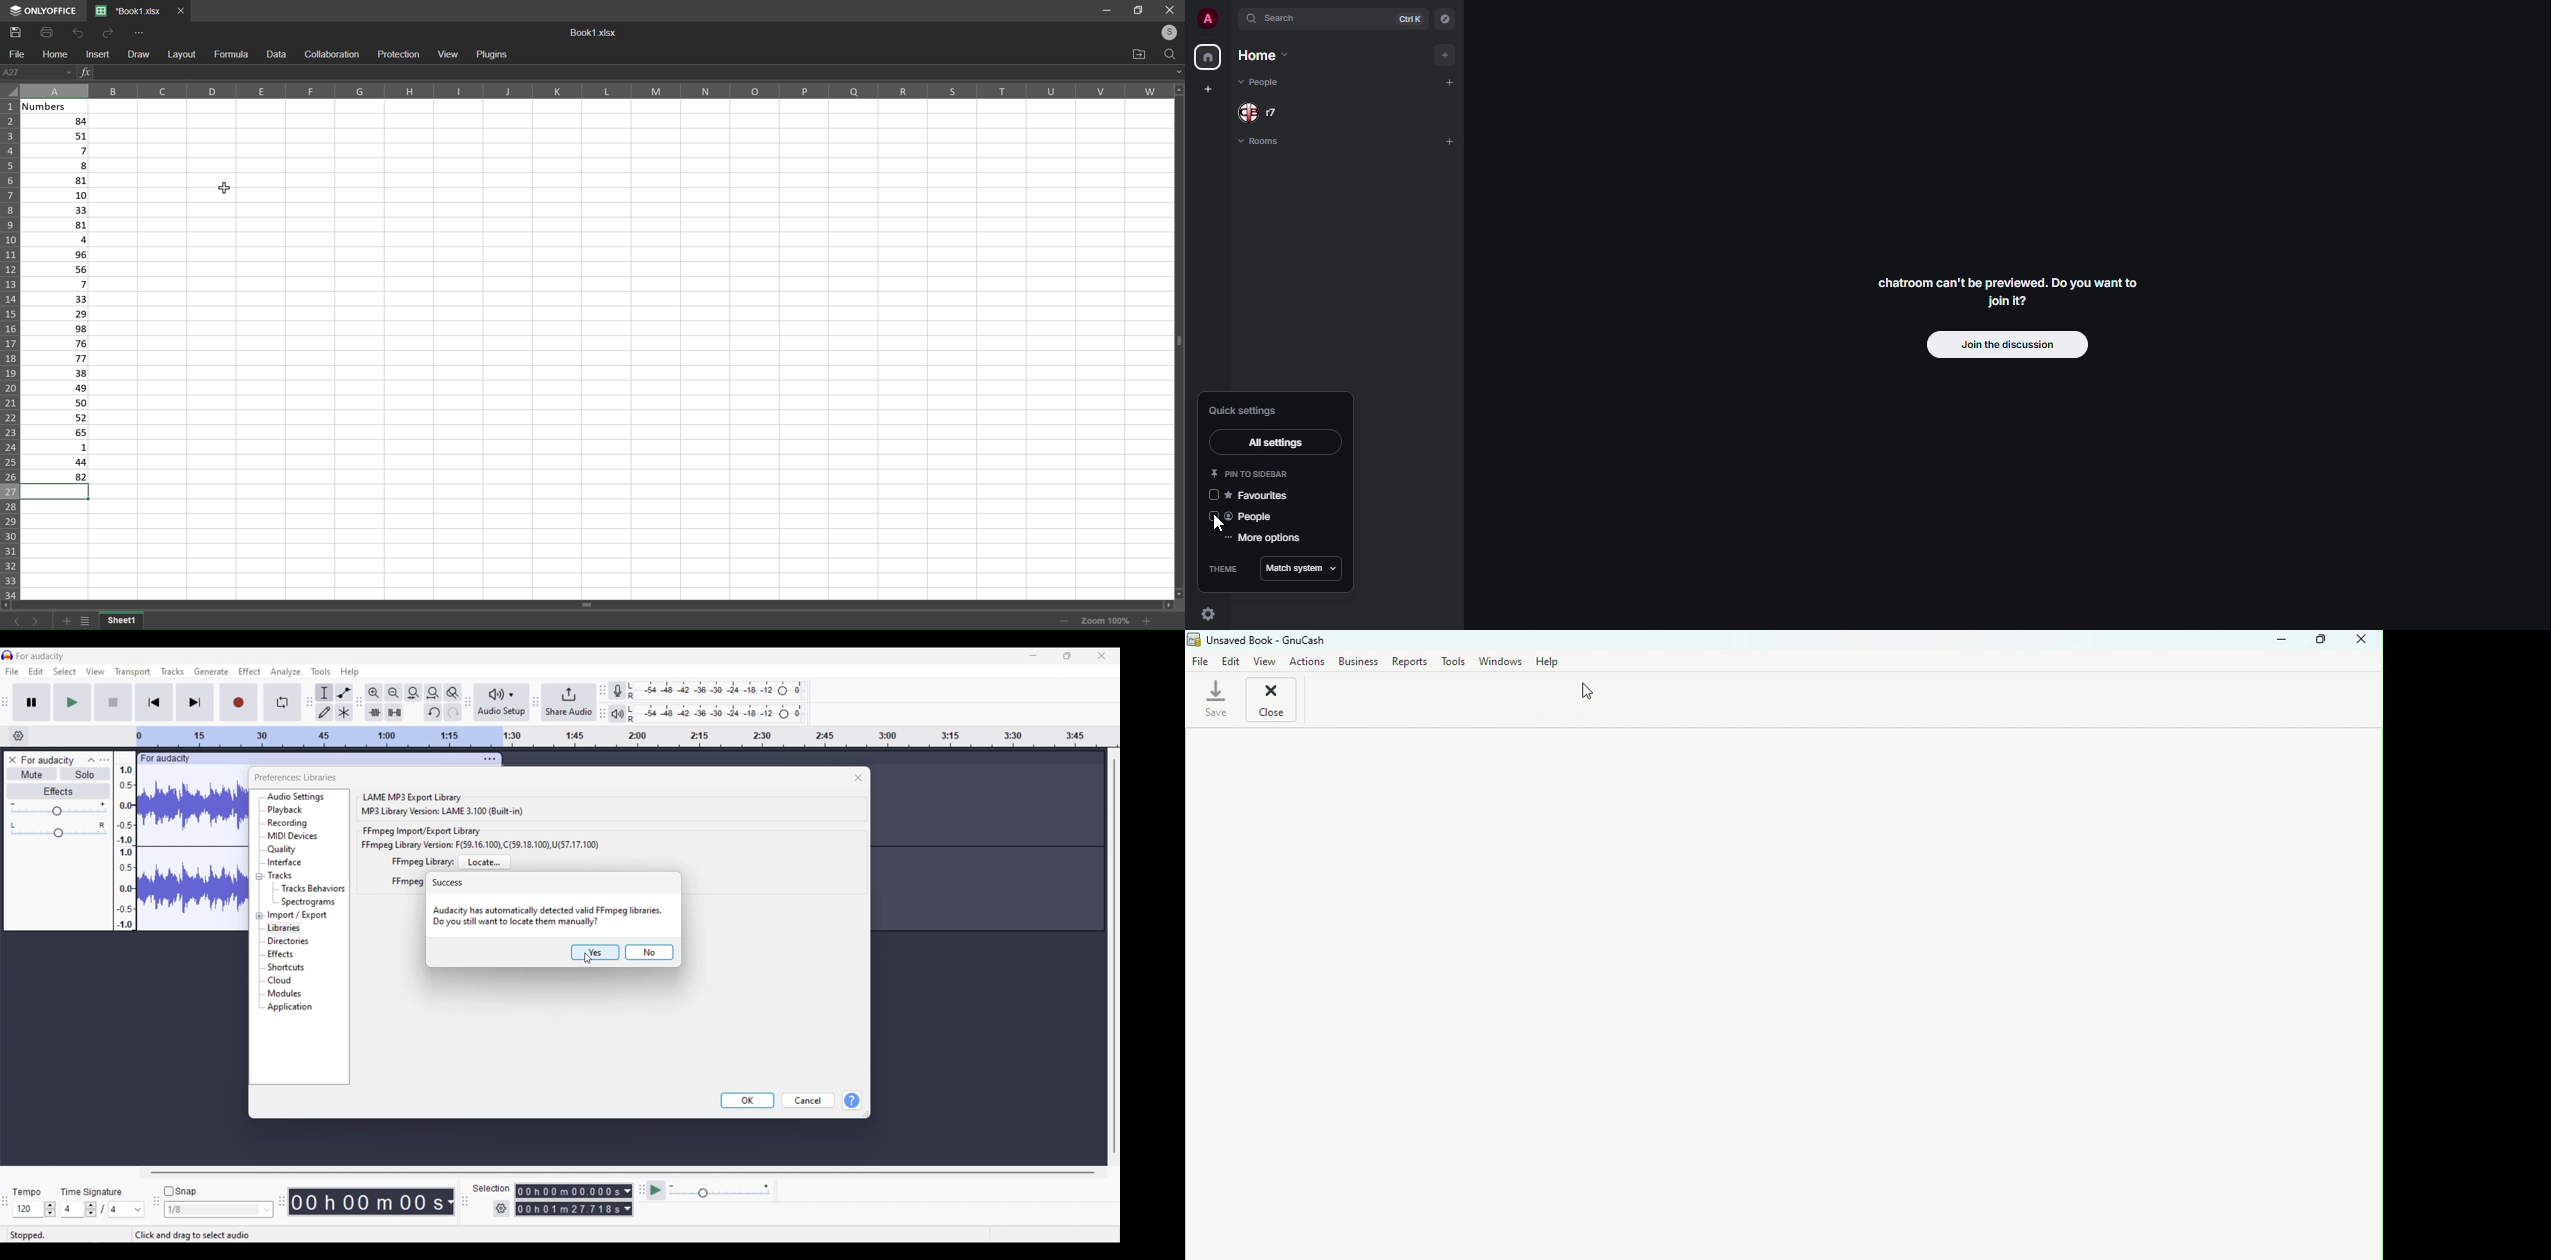  Describe the element at coordinates (1178, 89) in the screenshot. I see `move up` at that location.